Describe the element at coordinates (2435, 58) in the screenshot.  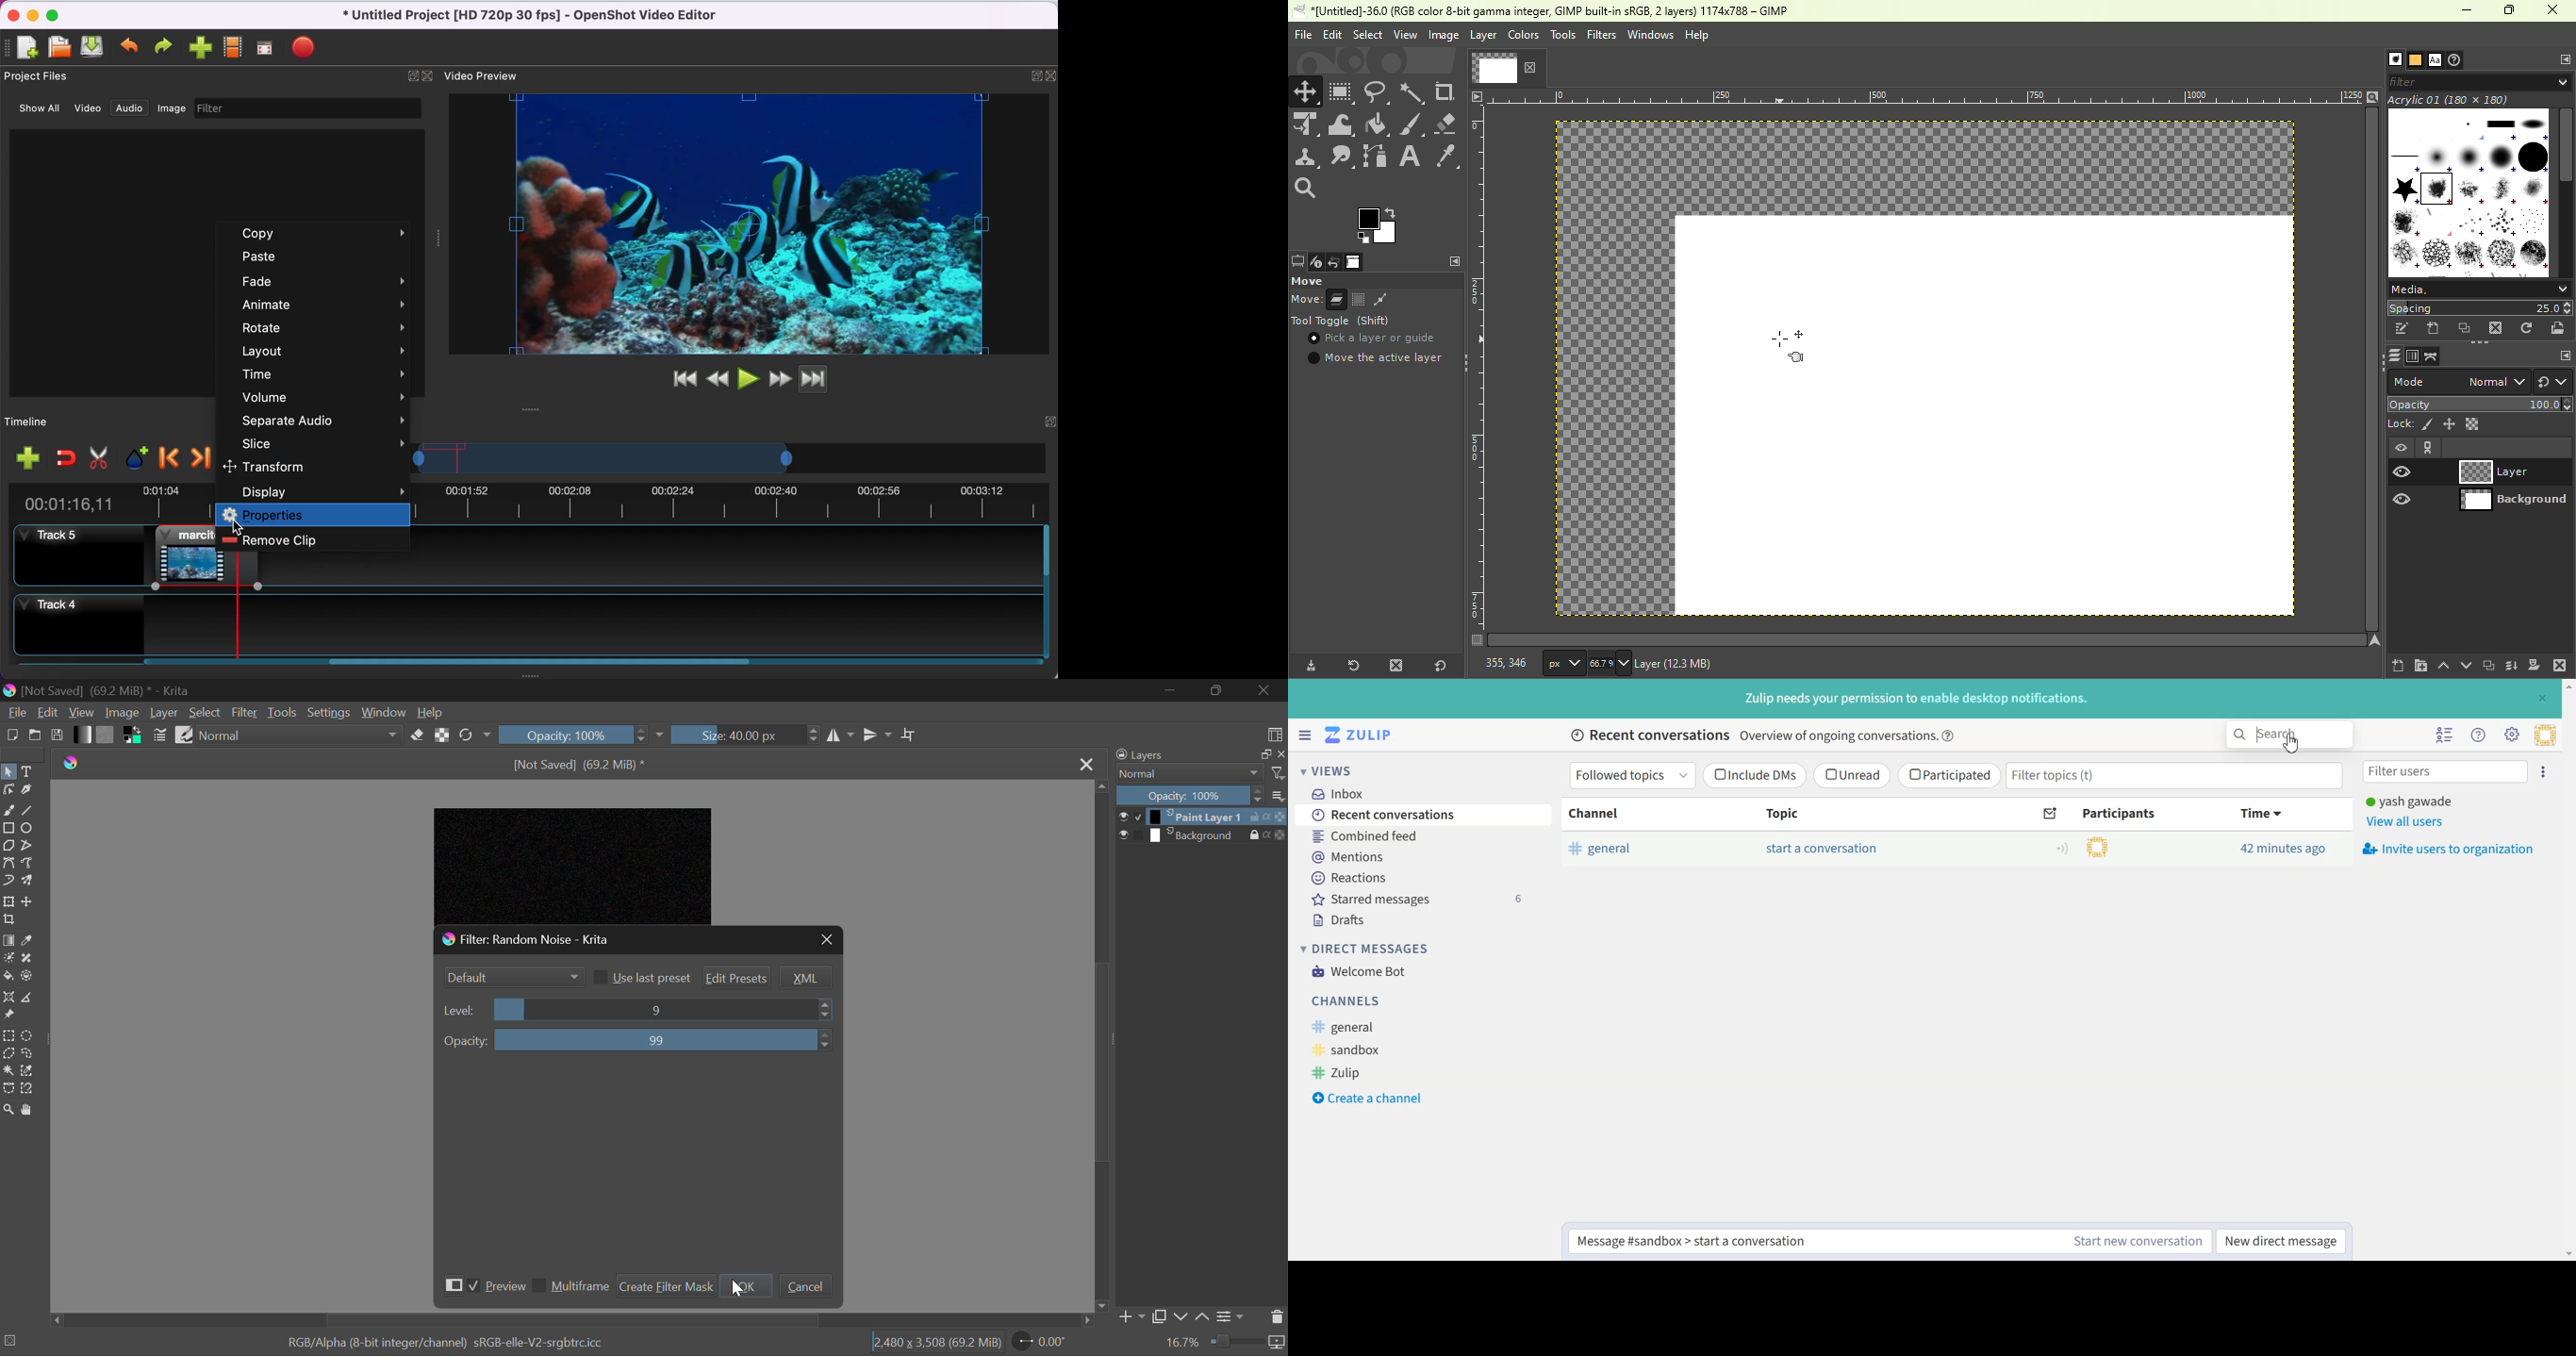
I see `Fonts` at that location.